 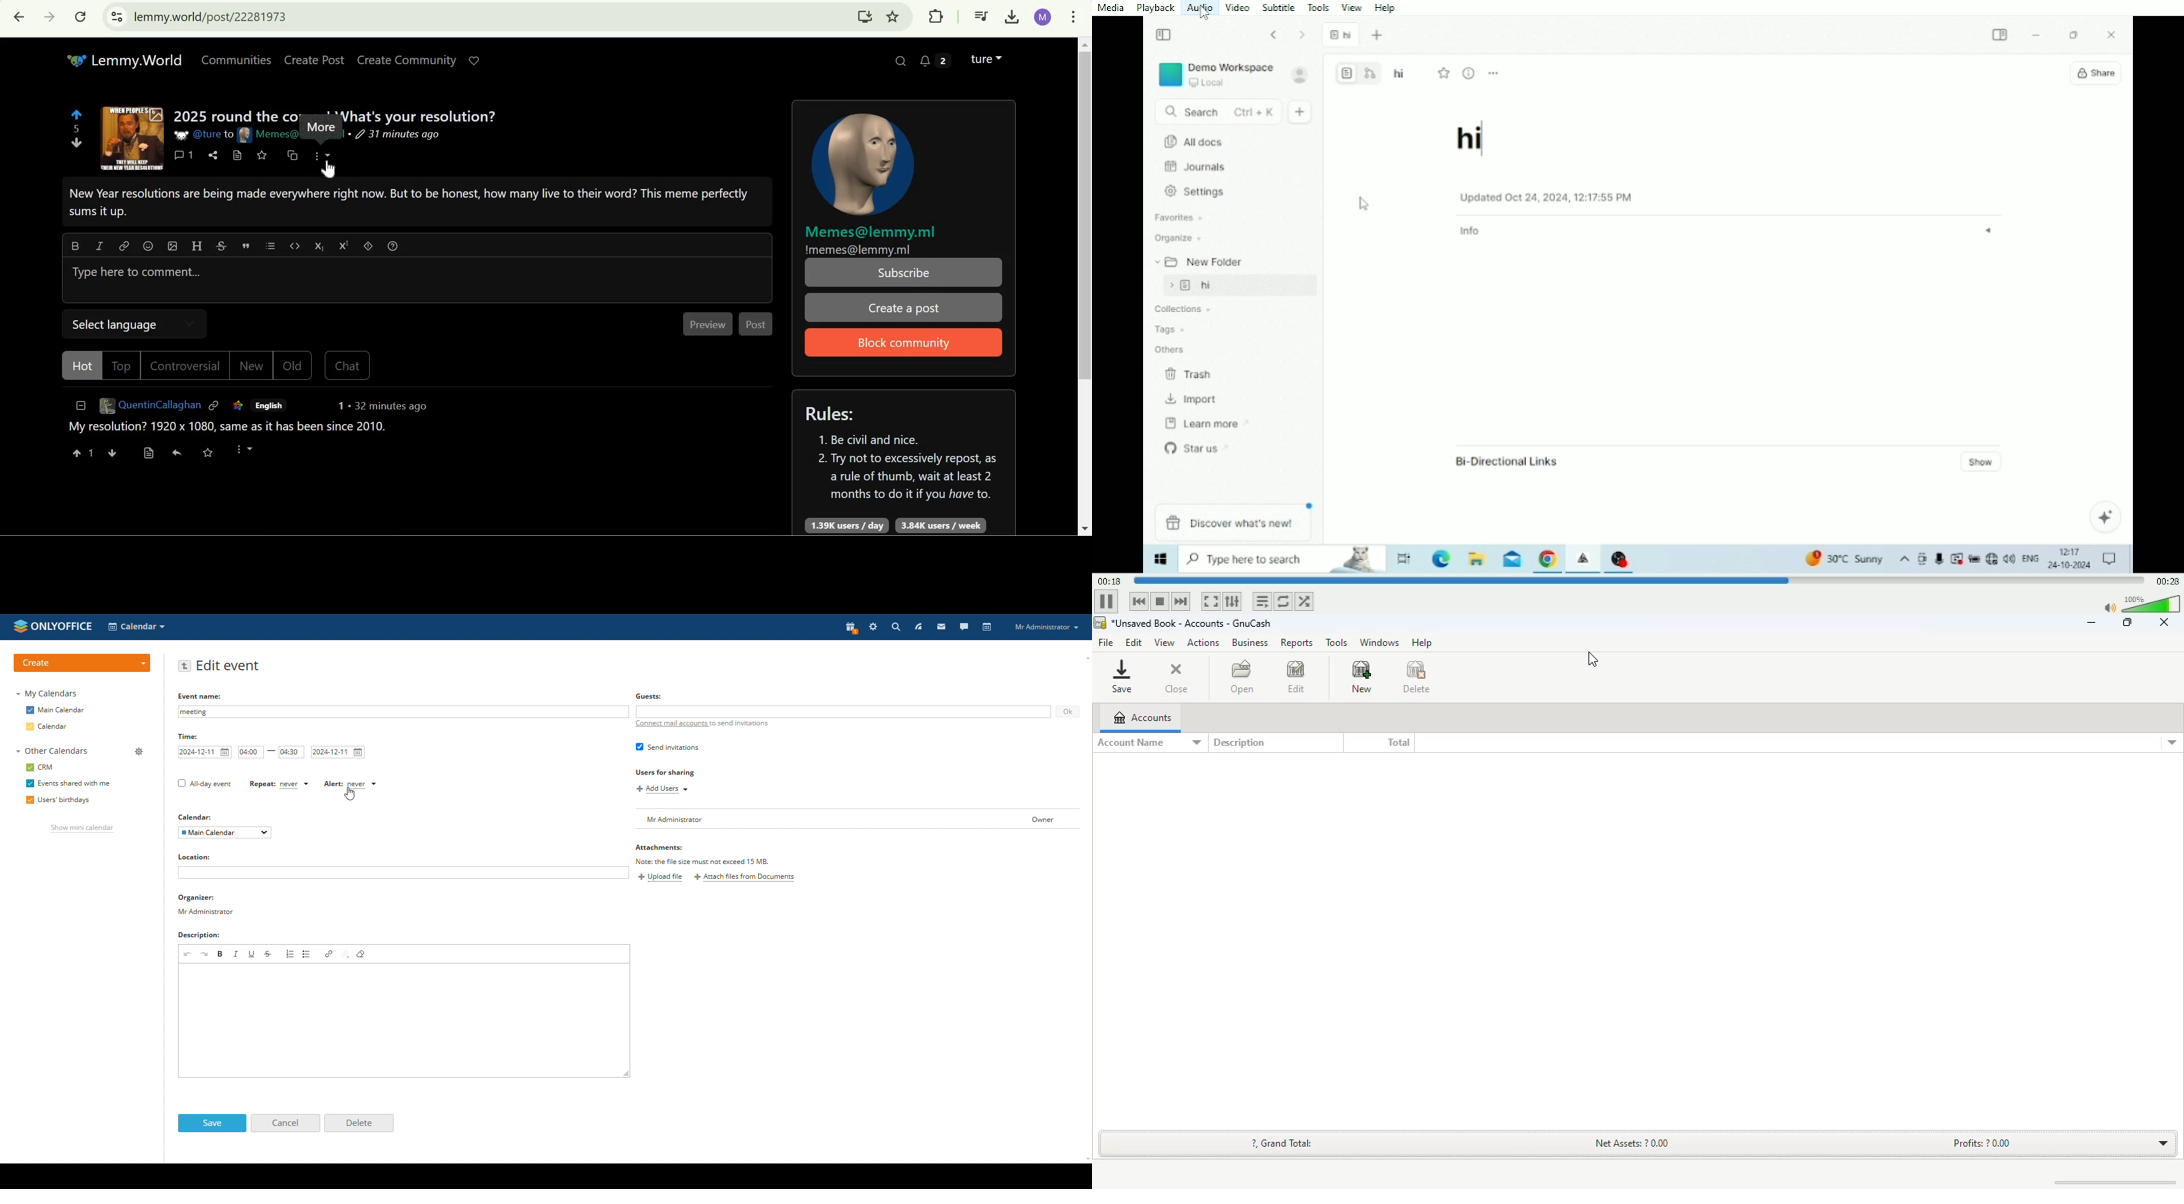 I want to click on business, so click(x=1249, y=642).